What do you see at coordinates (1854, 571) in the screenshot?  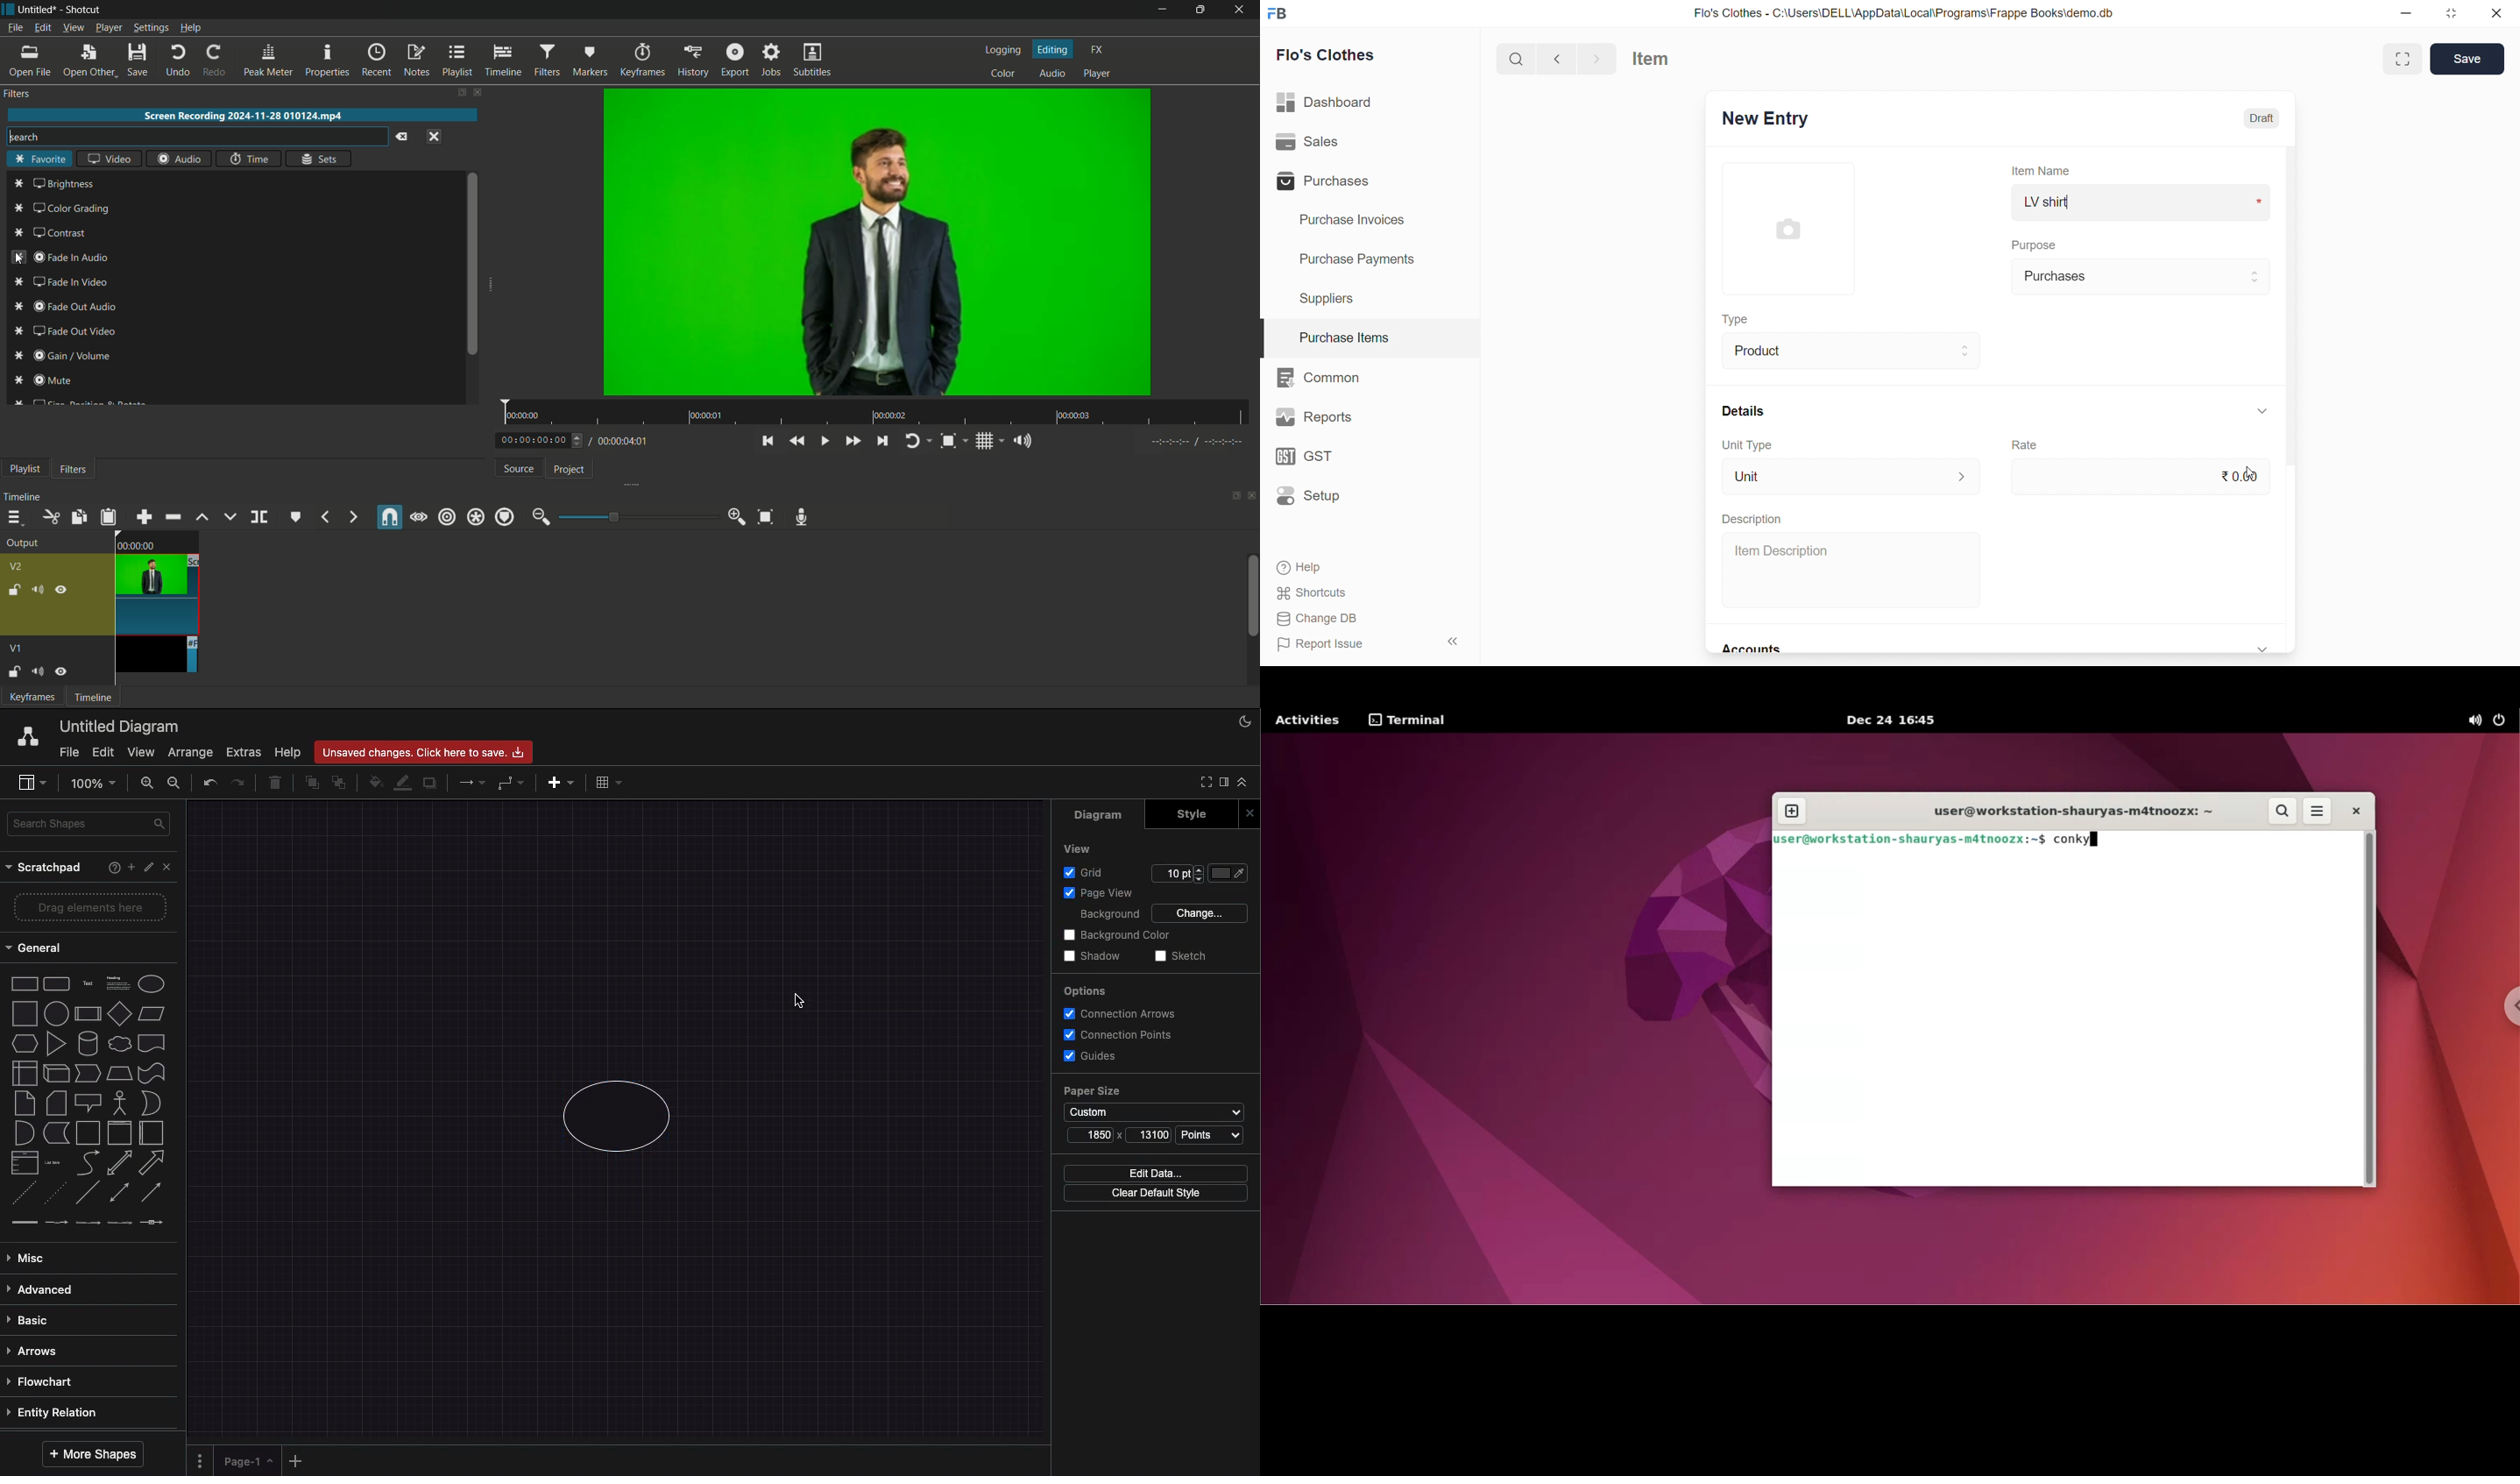 I see `Item Description` at bounding box center [1854, 571].